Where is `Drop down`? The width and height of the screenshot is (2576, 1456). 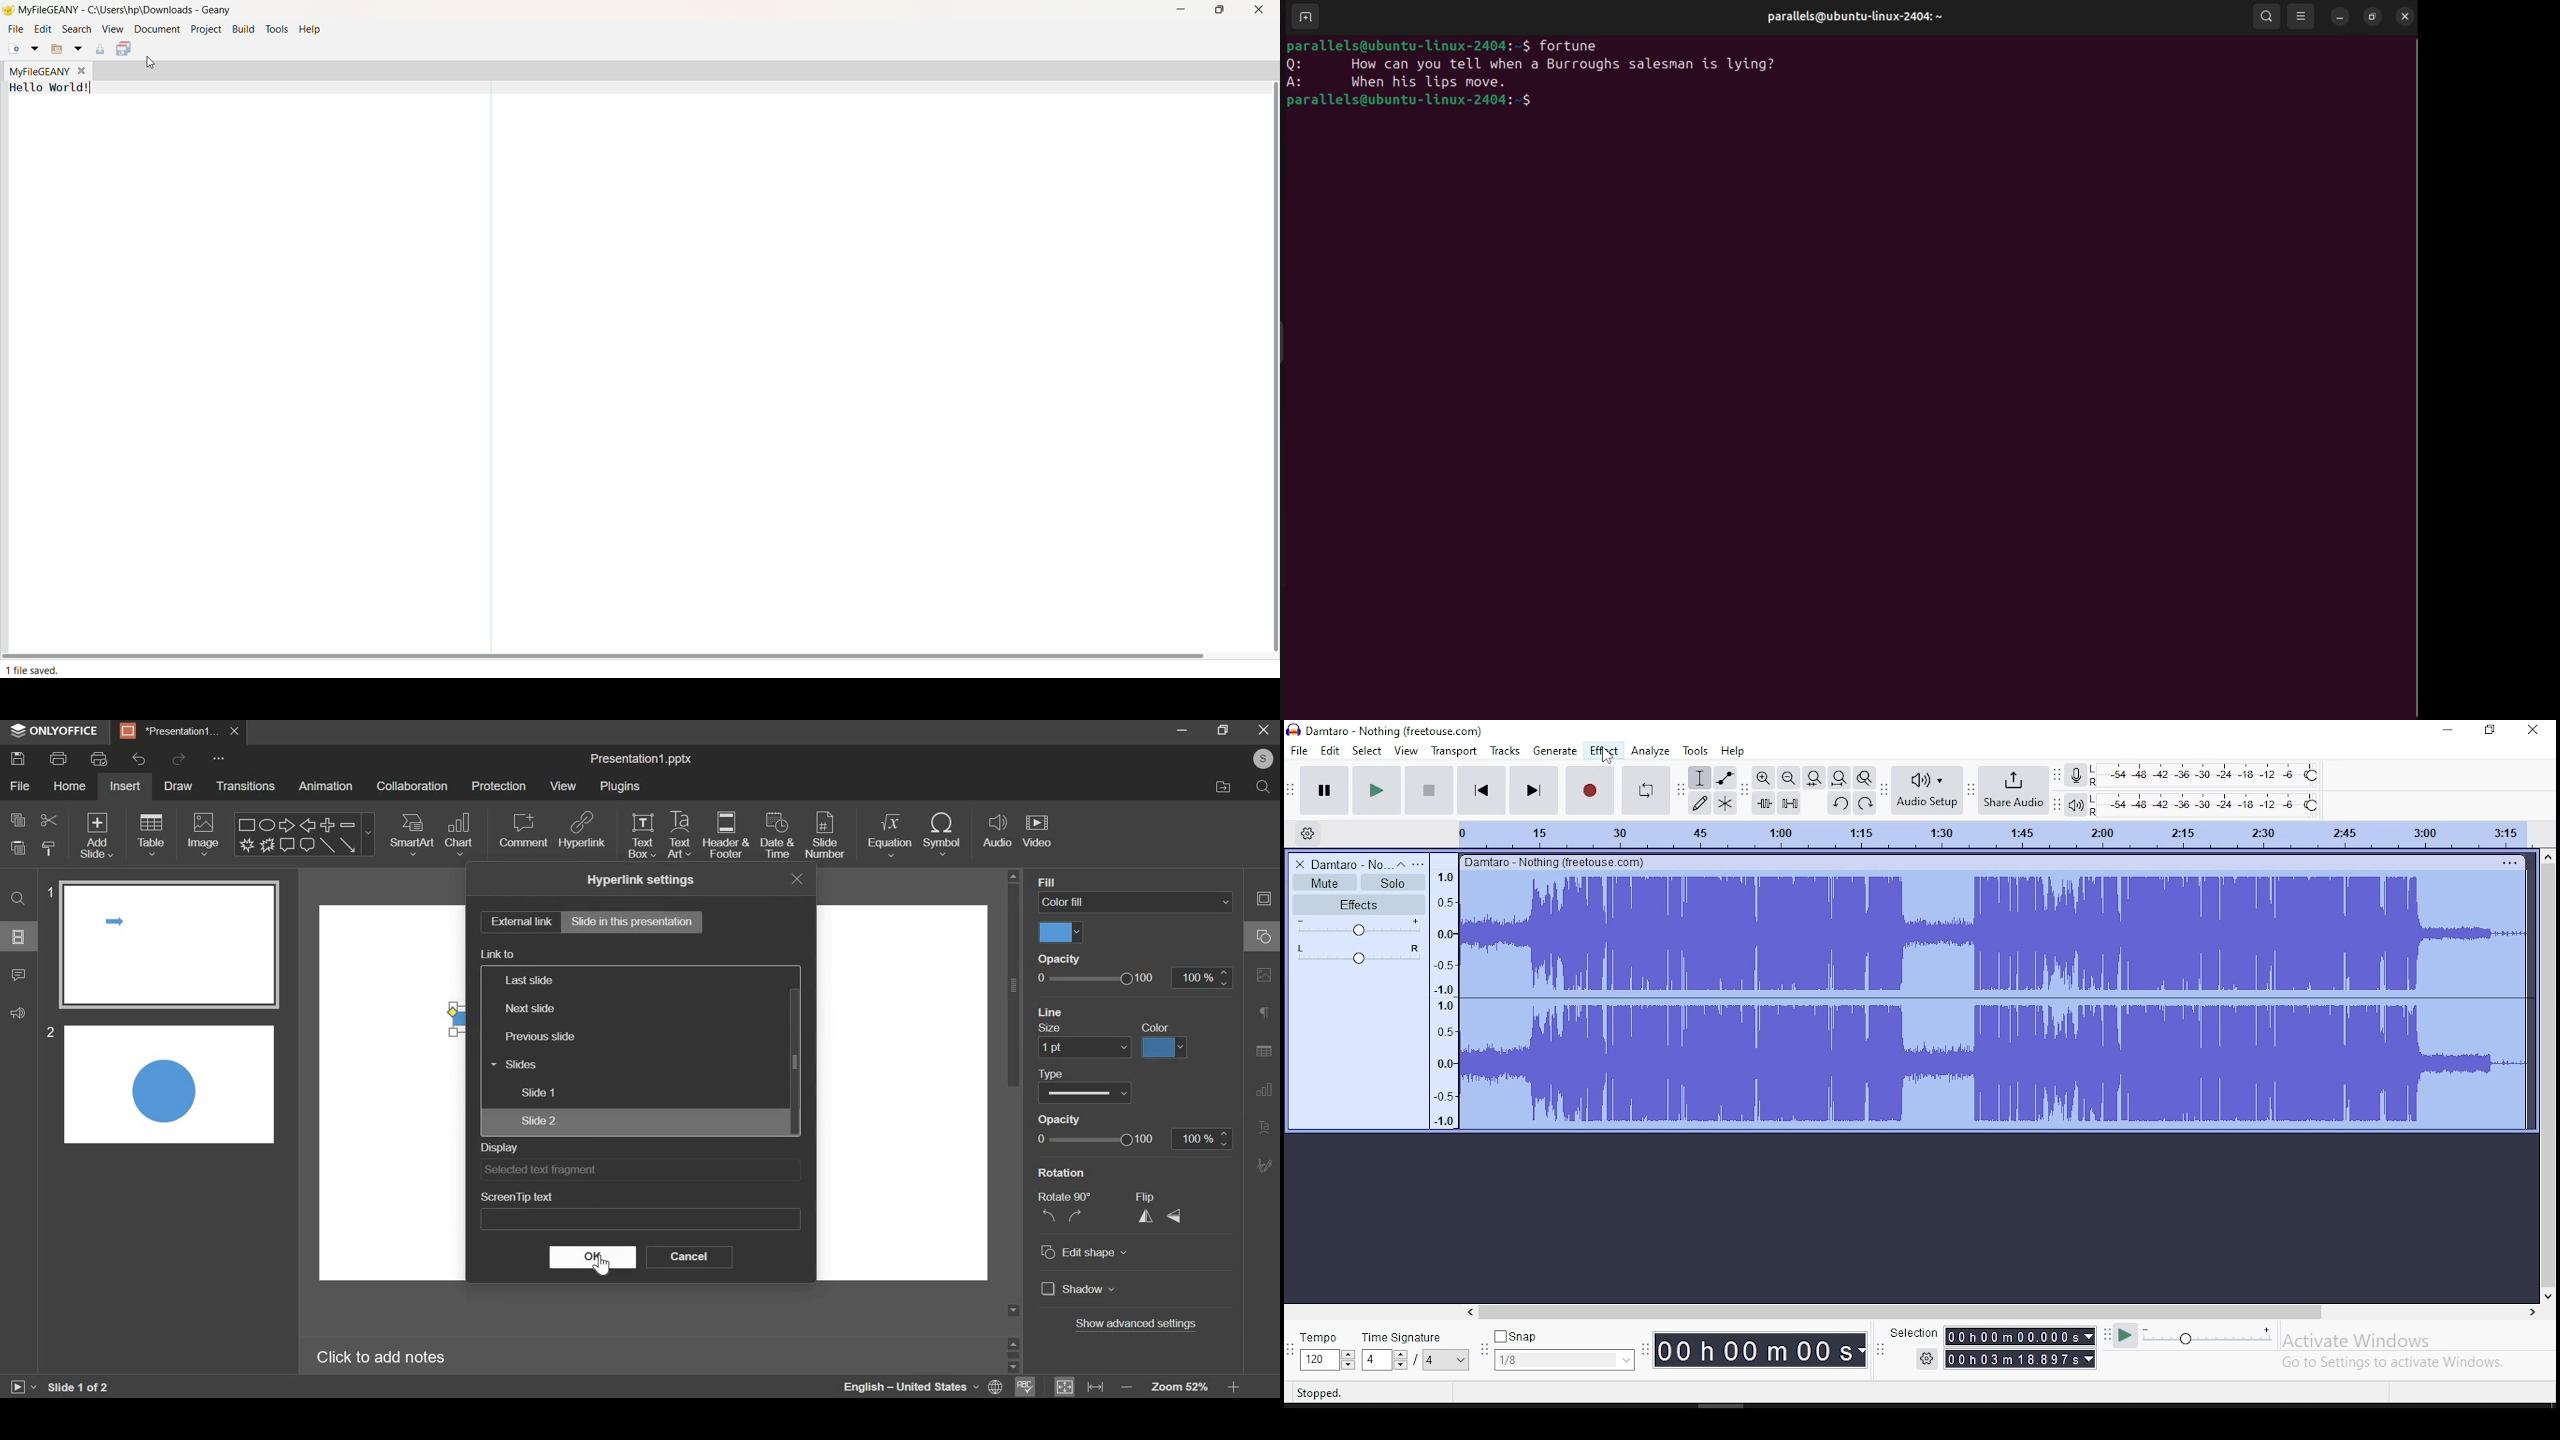
Drop down is located at coordinates (2087, 1335).